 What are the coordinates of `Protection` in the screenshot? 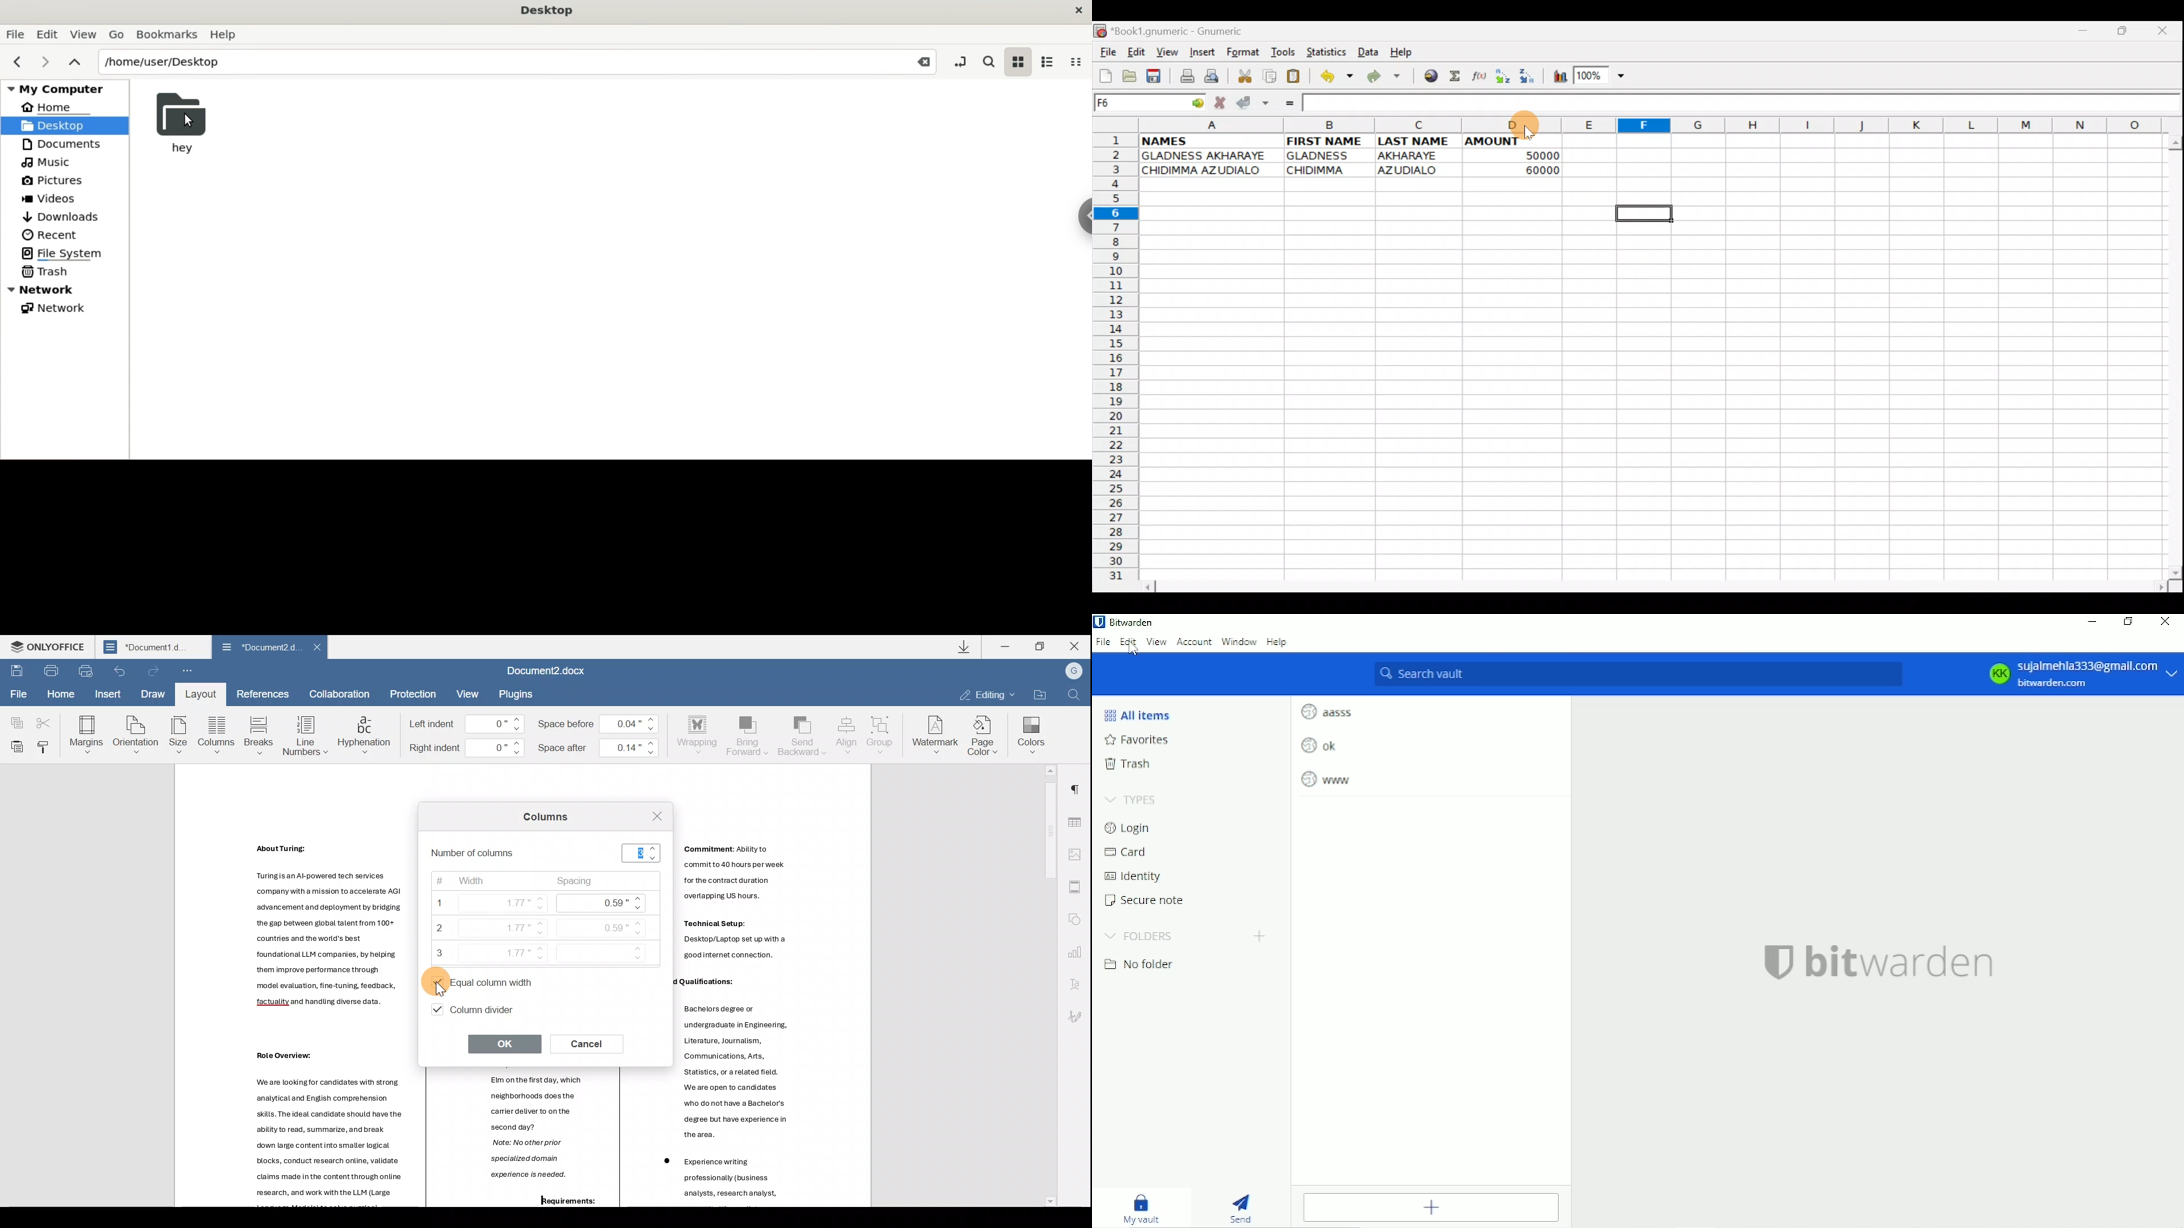 It's located at (409, 694).